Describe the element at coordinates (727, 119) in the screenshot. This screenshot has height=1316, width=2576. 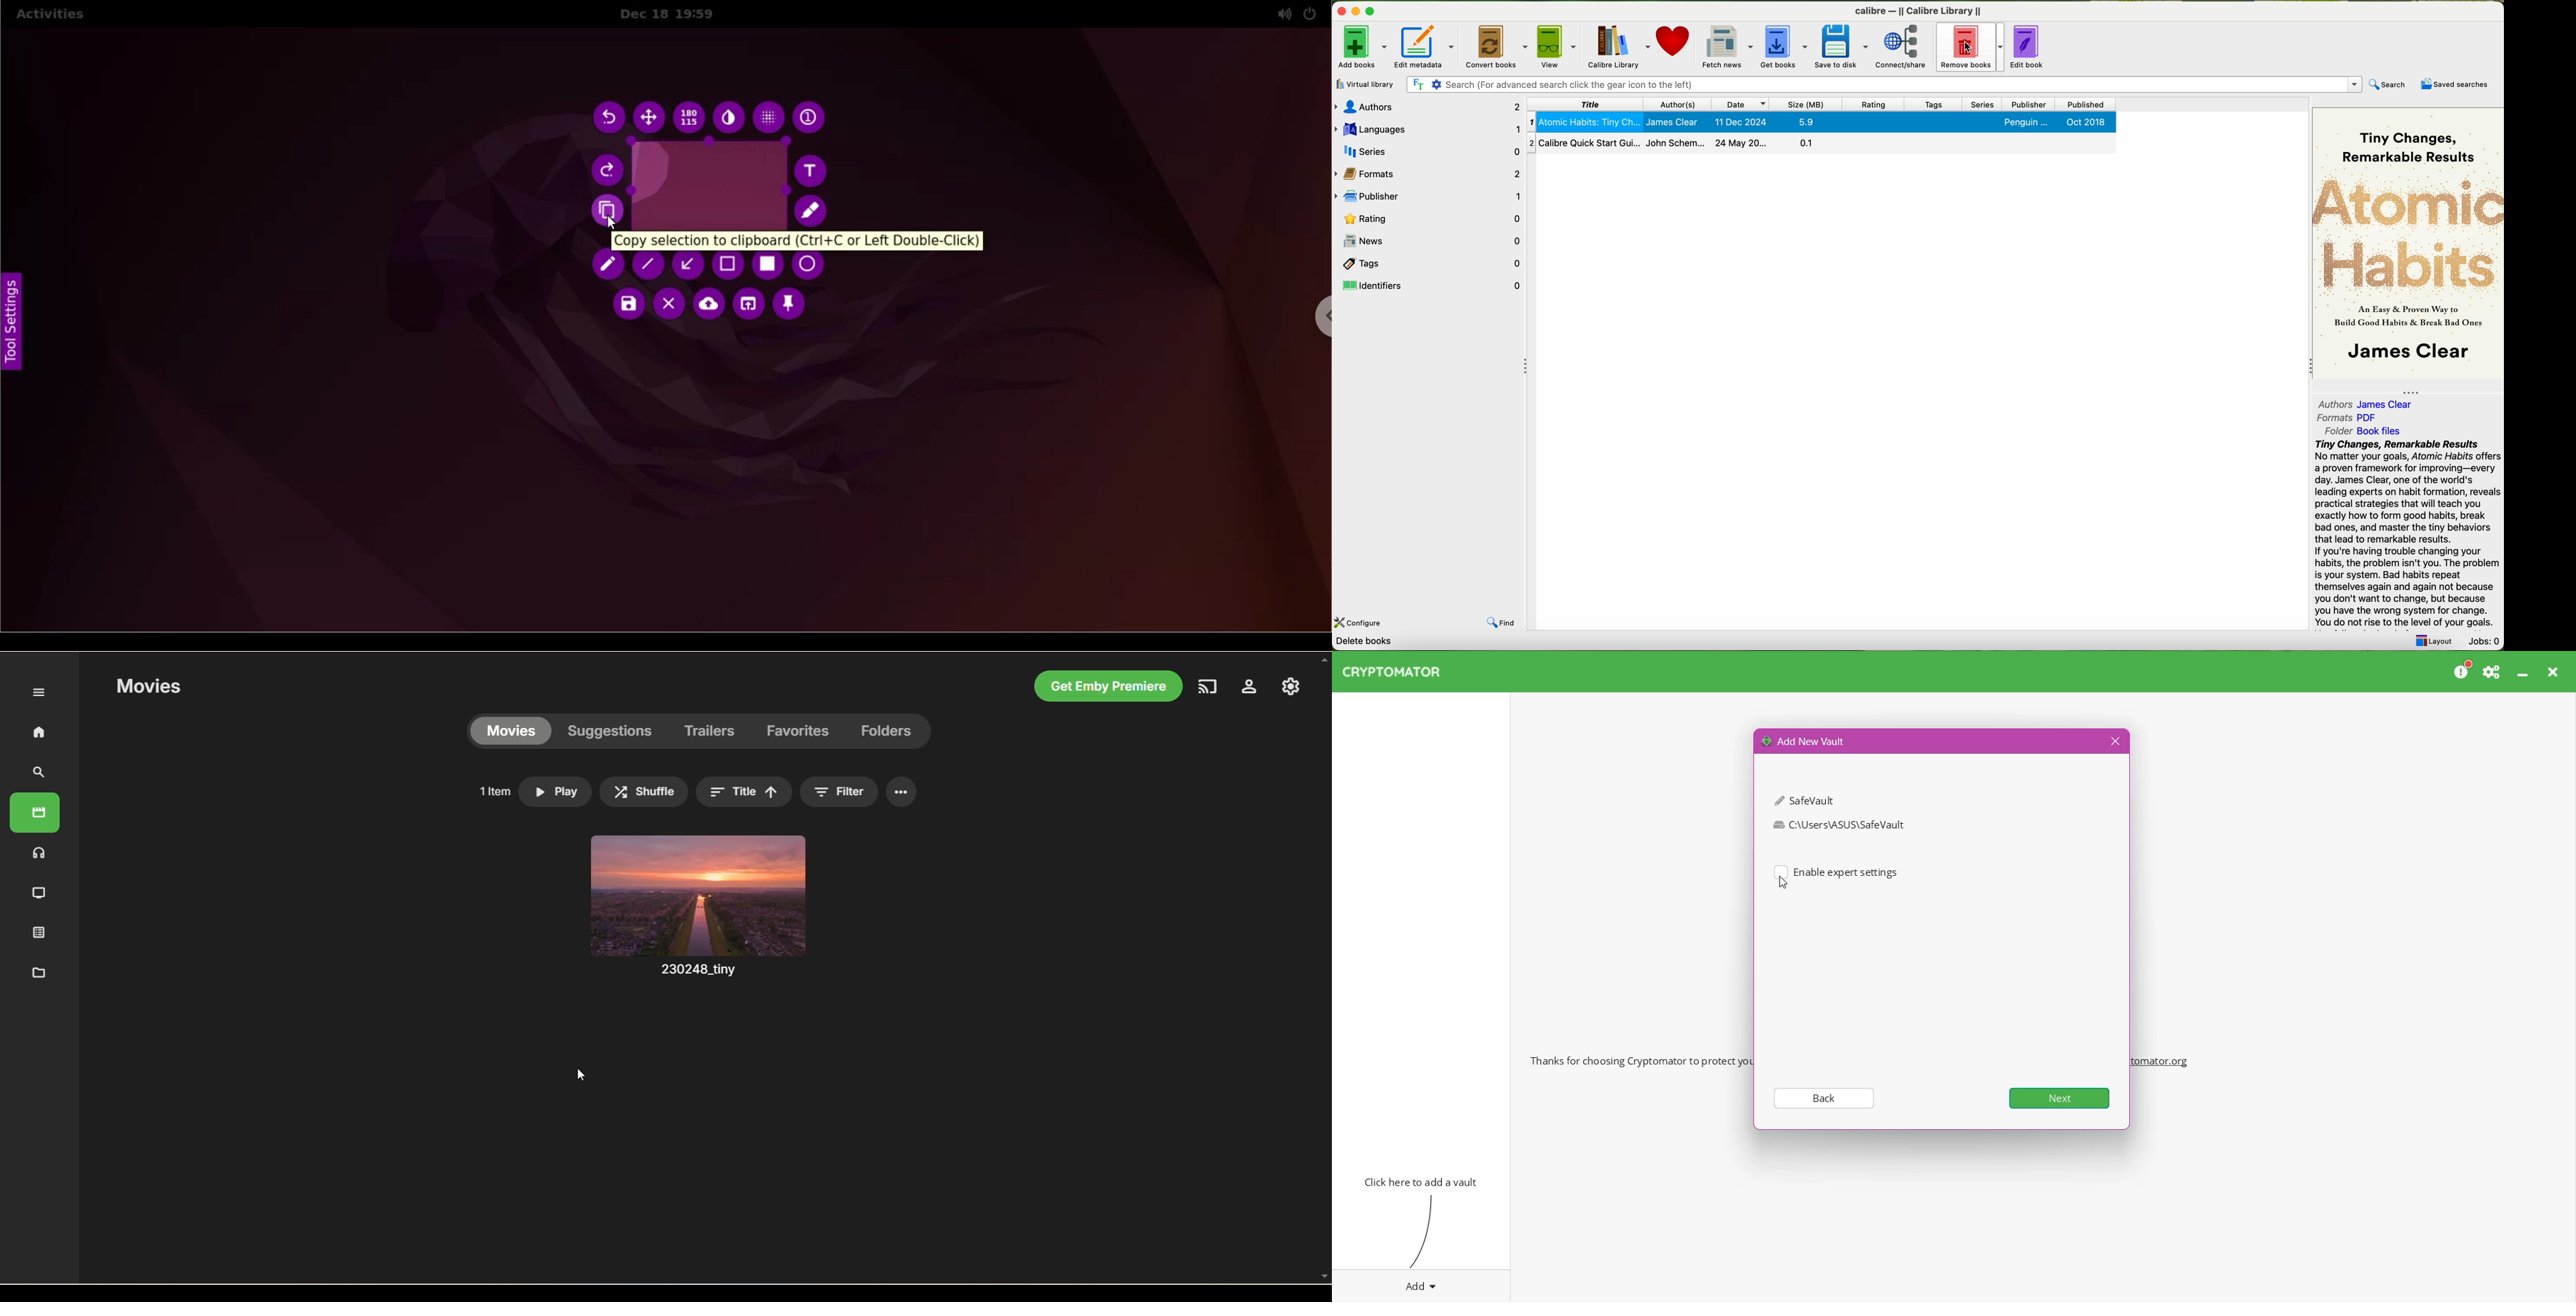
I see `inverter ` at that location.